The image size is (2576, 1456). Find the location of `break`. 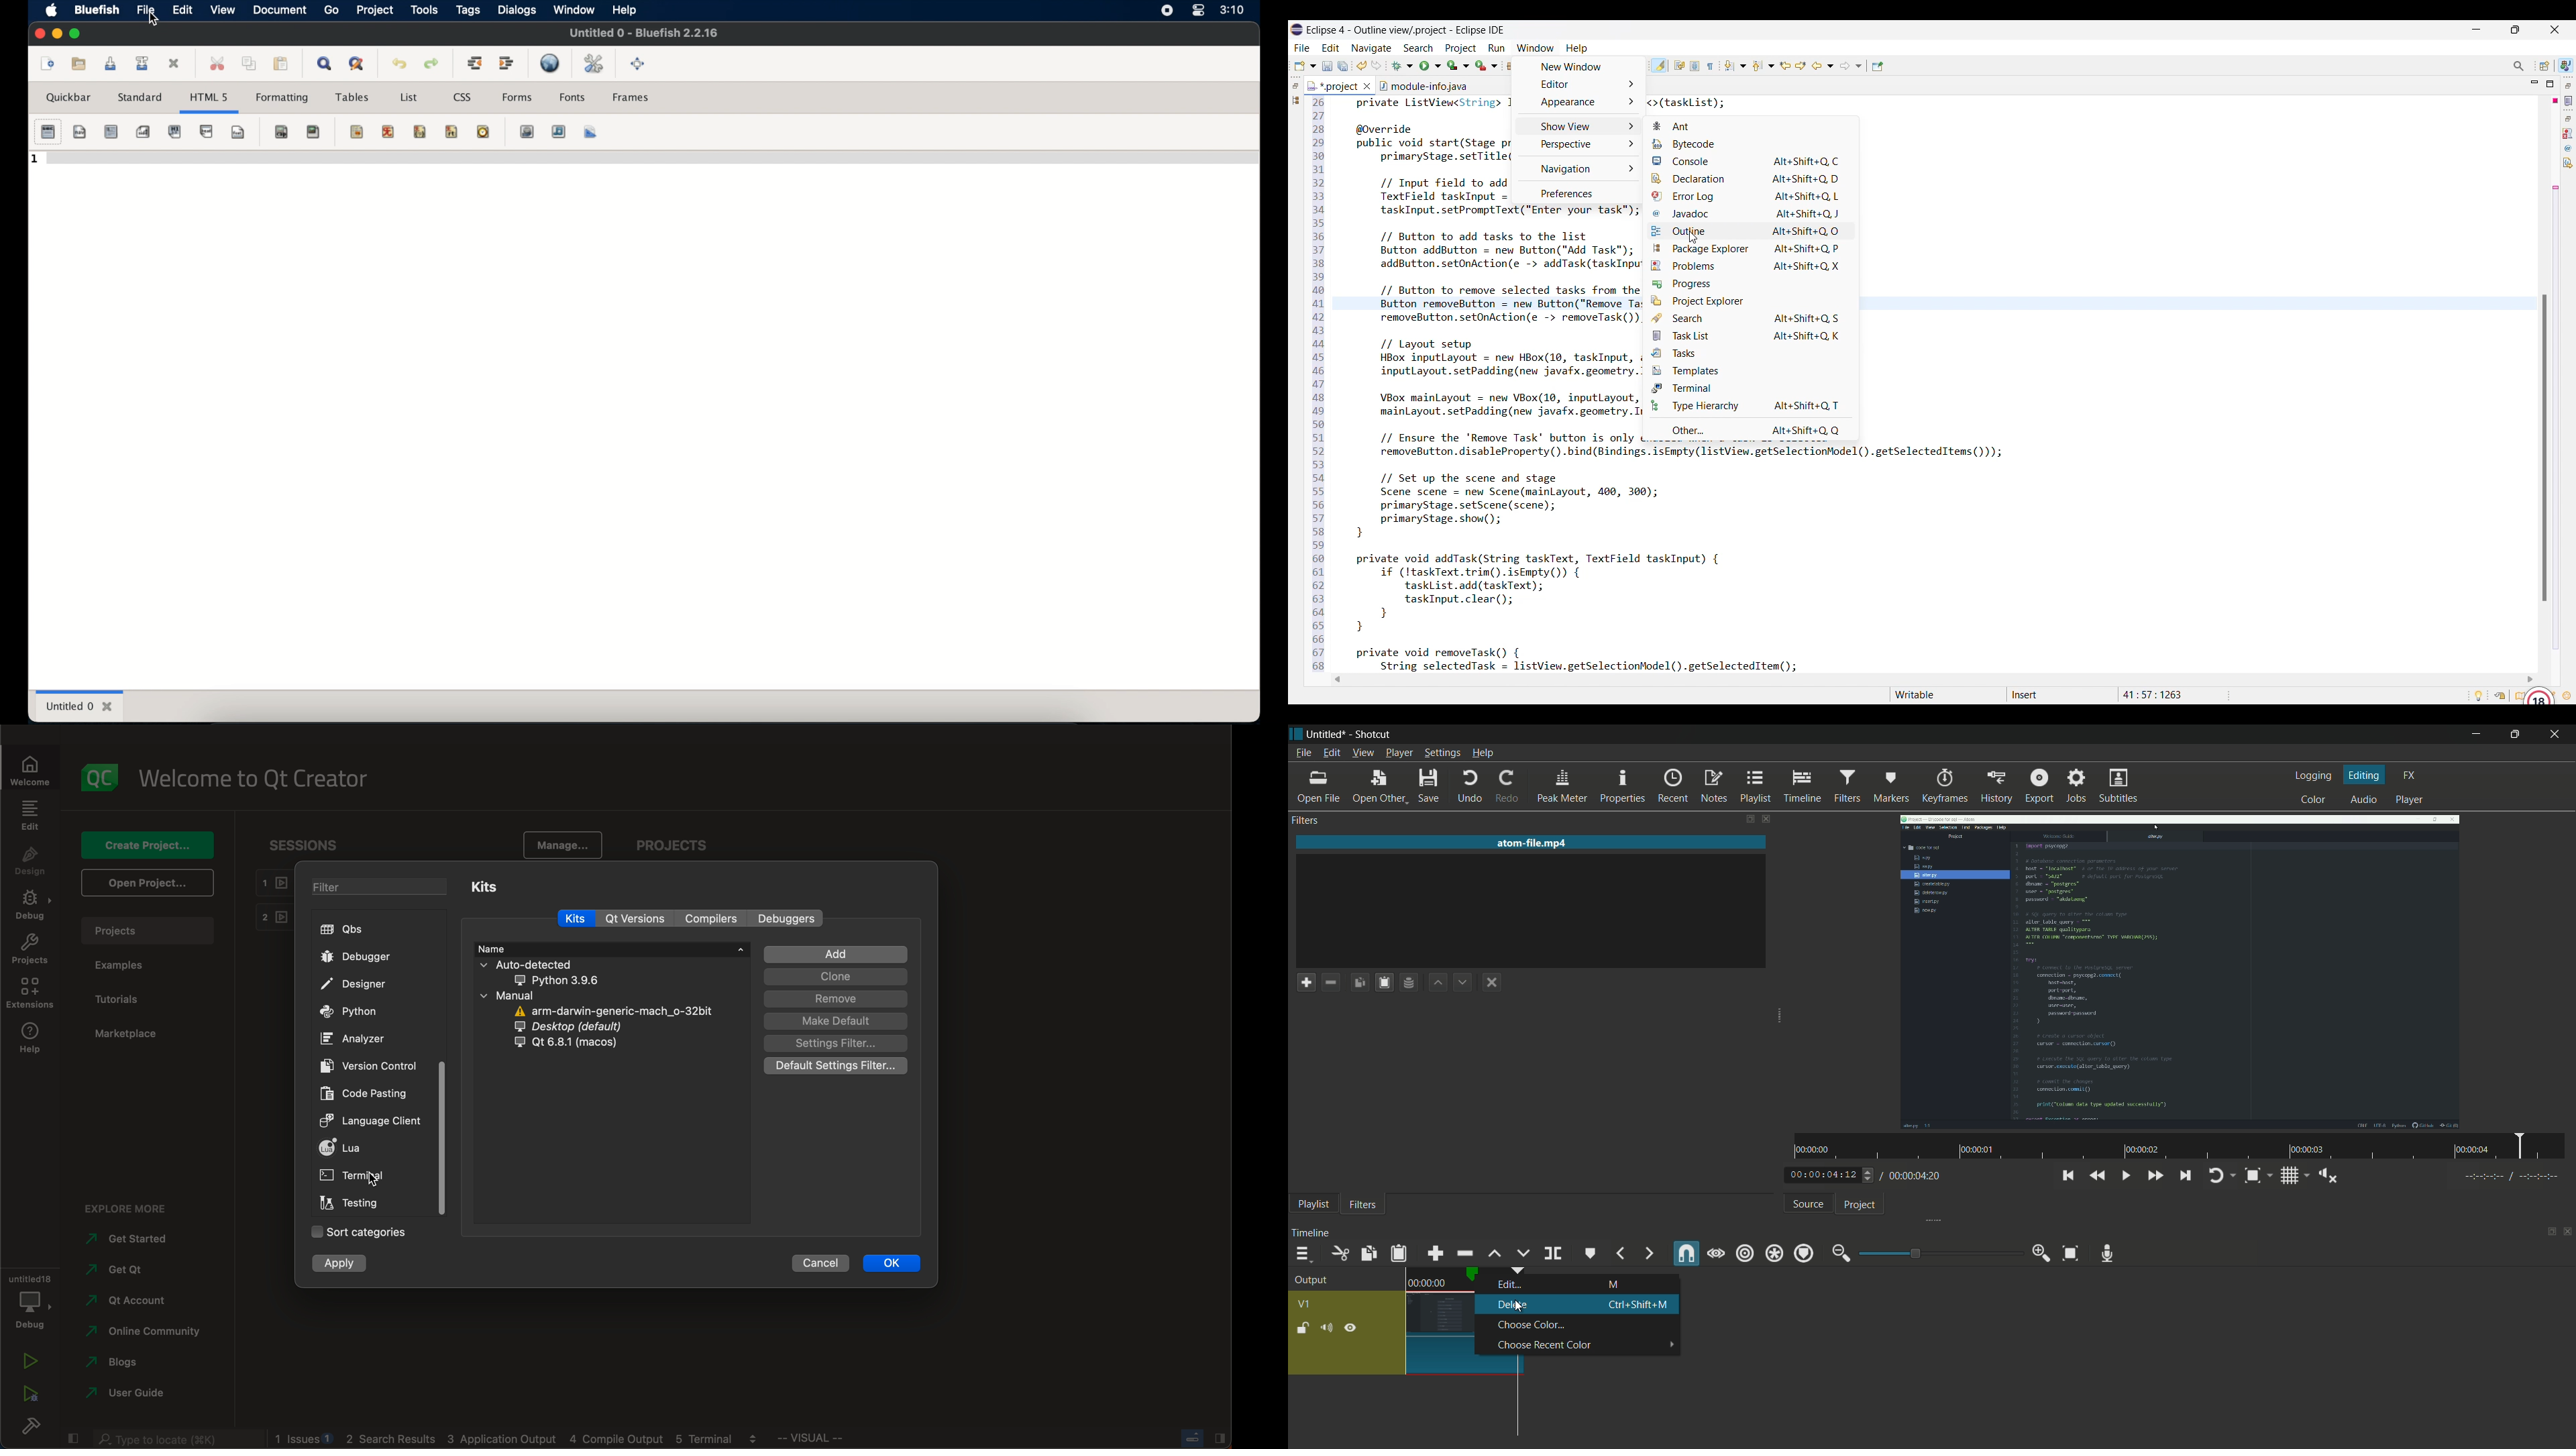

break is located at coordinates (207, 132).